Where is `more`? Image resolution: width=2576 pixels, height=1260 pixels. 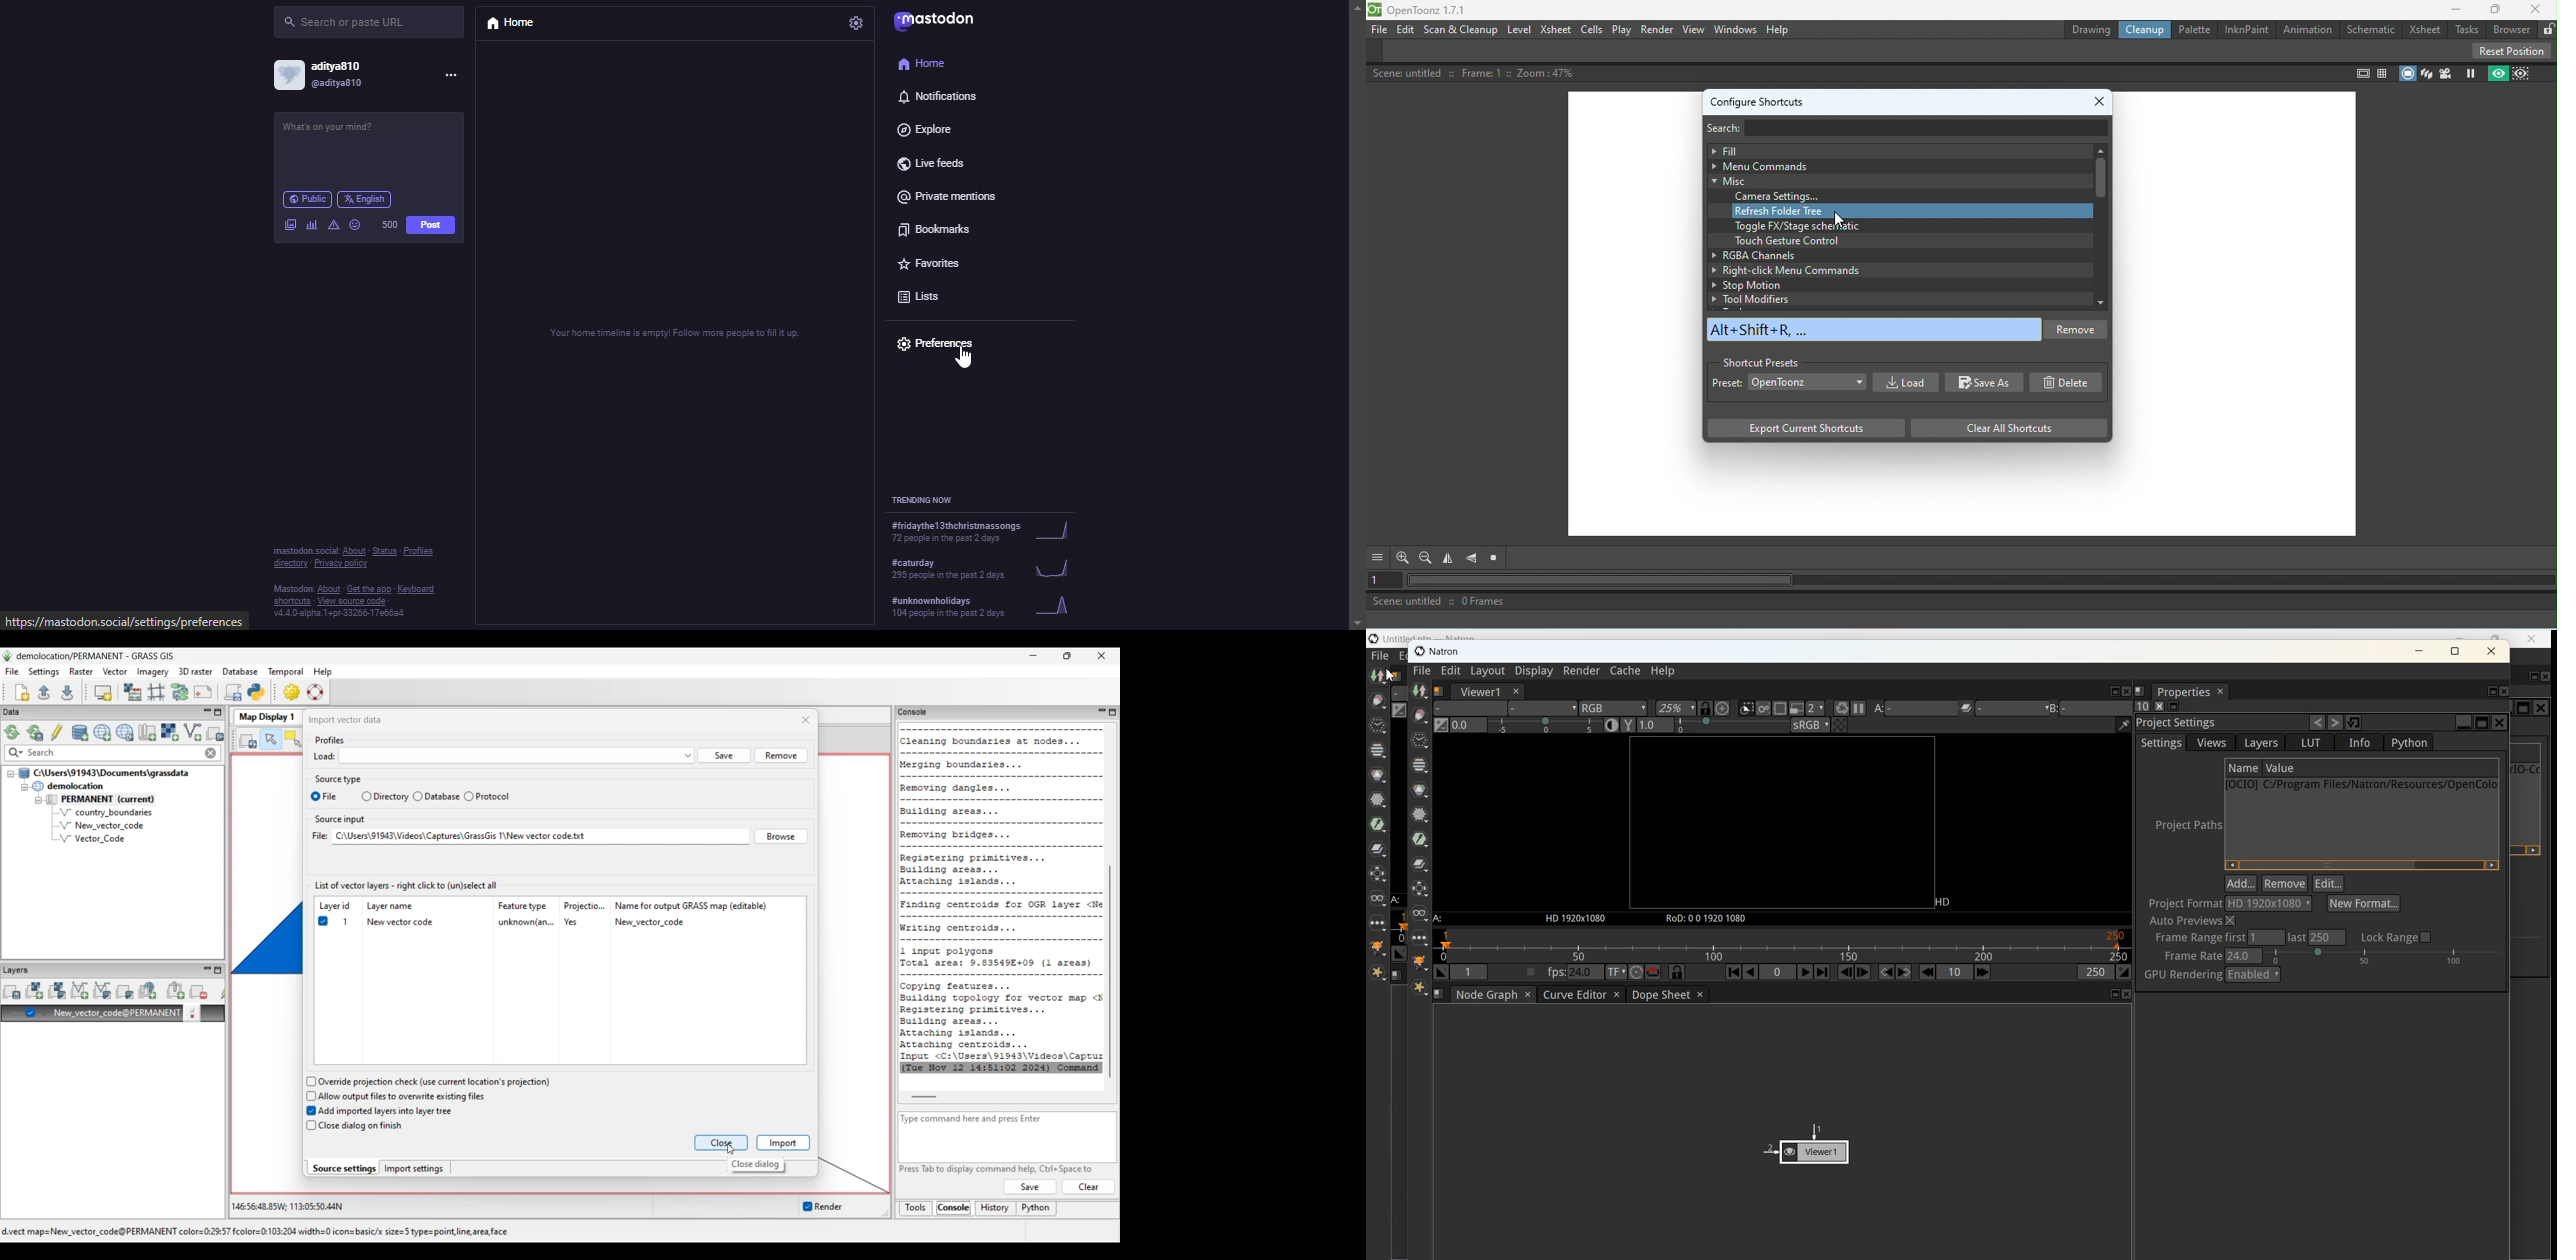
more is located at coordinates (449, 76).